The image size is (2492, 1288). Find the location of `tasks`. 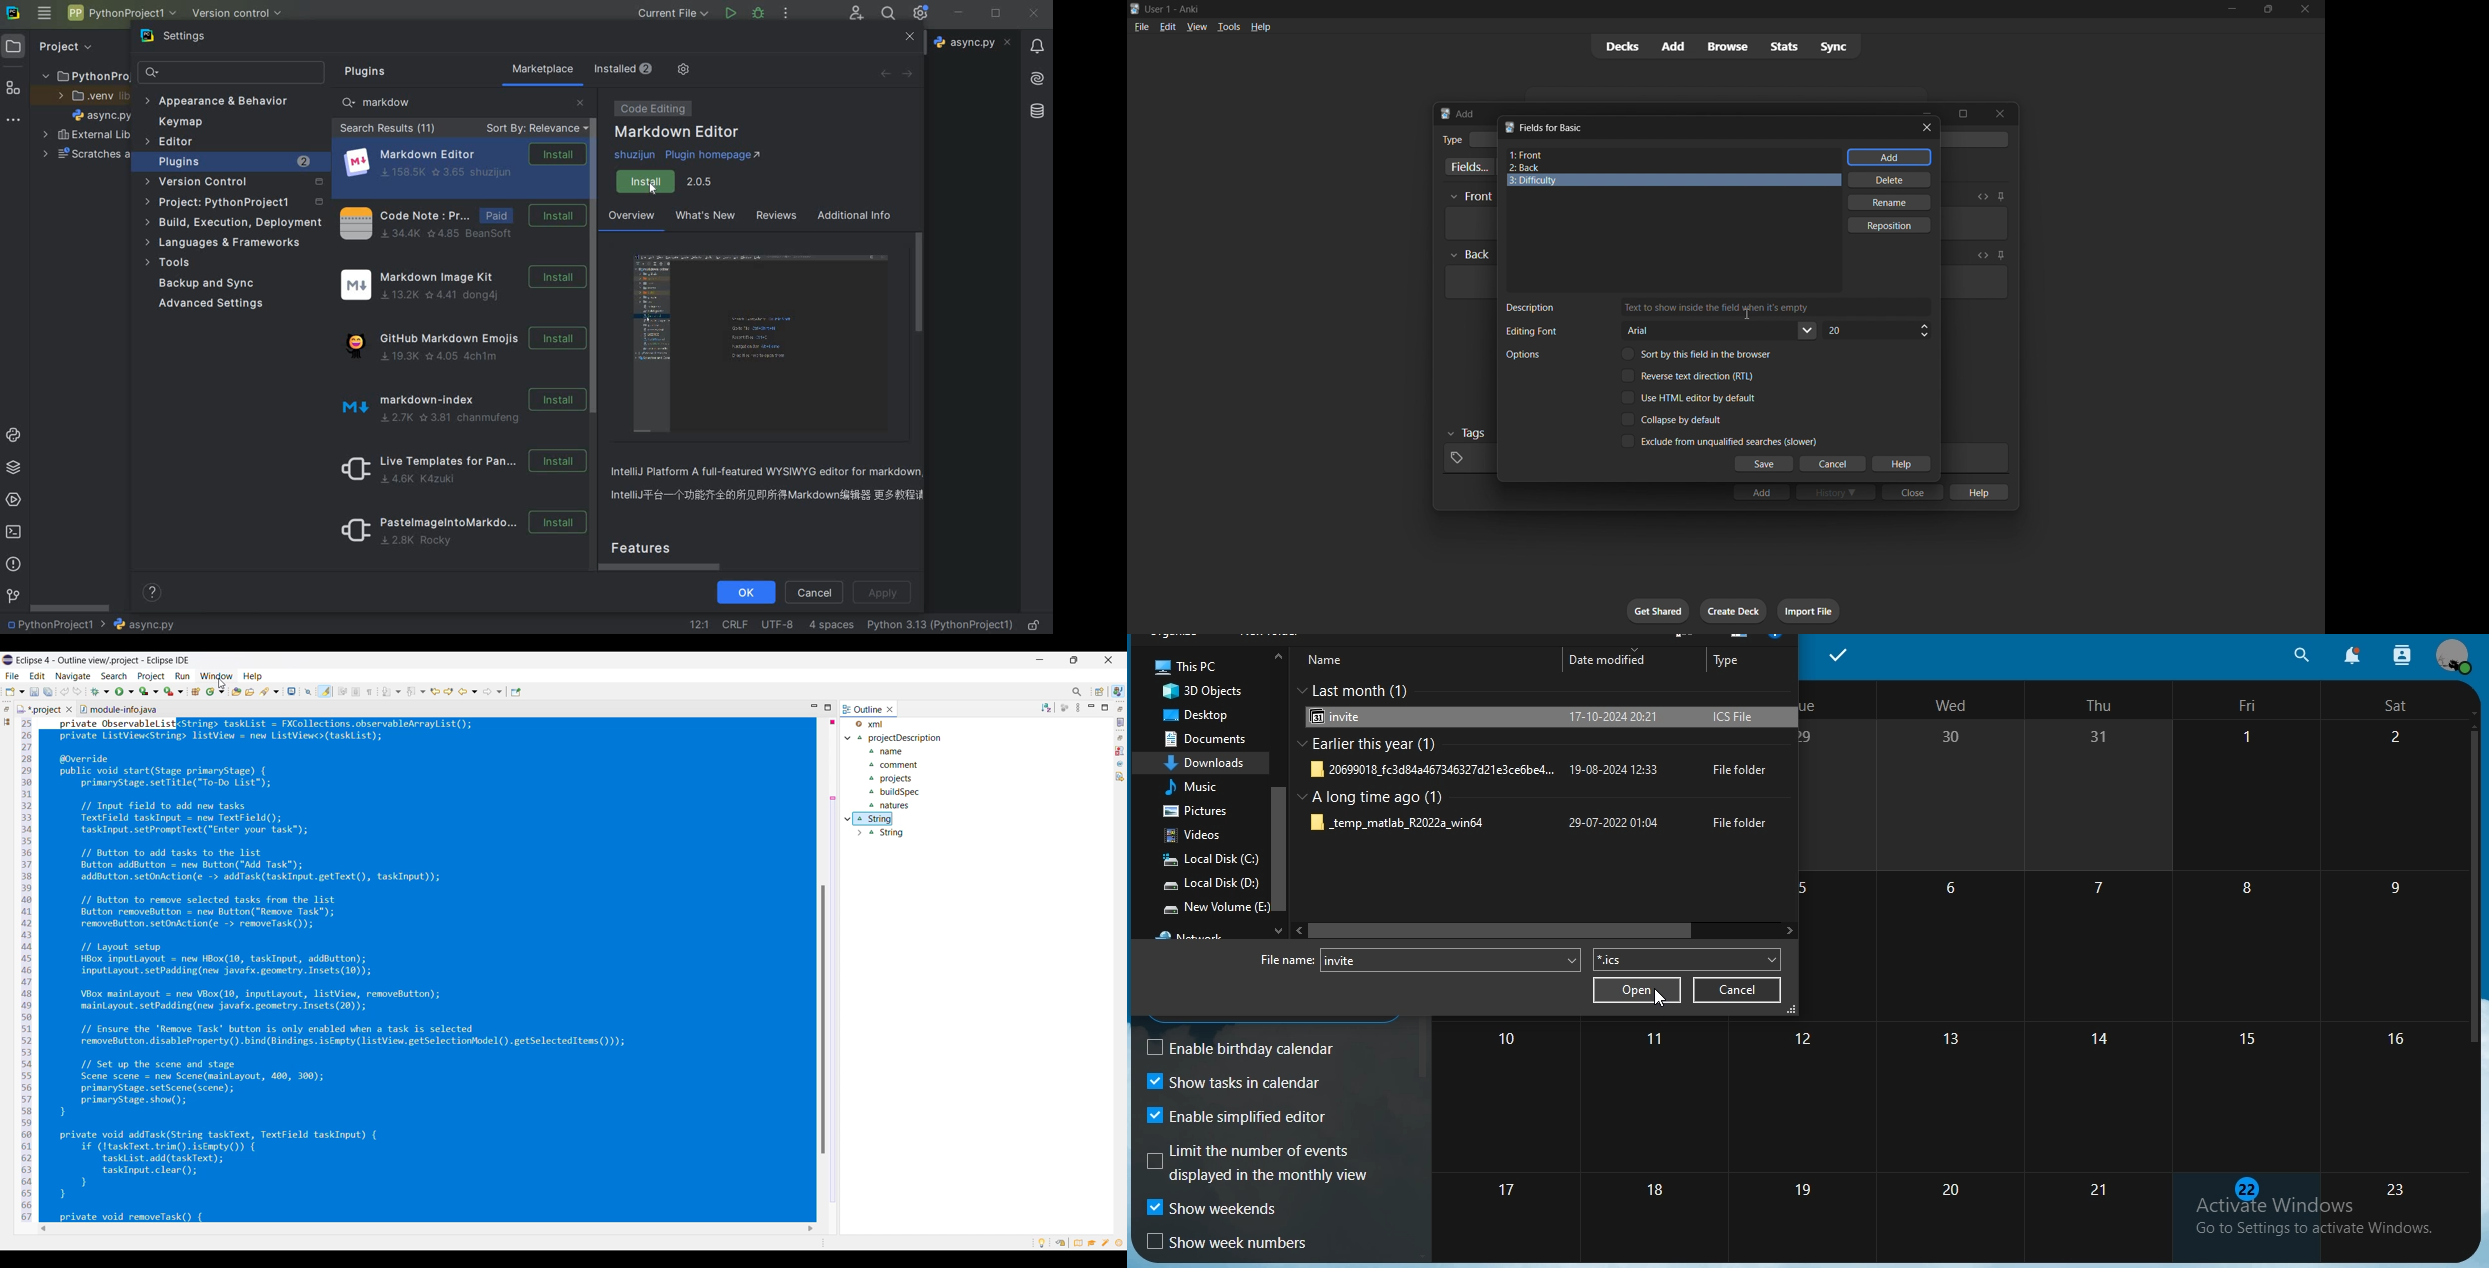

tasks is located at coordinates (1842, 653).